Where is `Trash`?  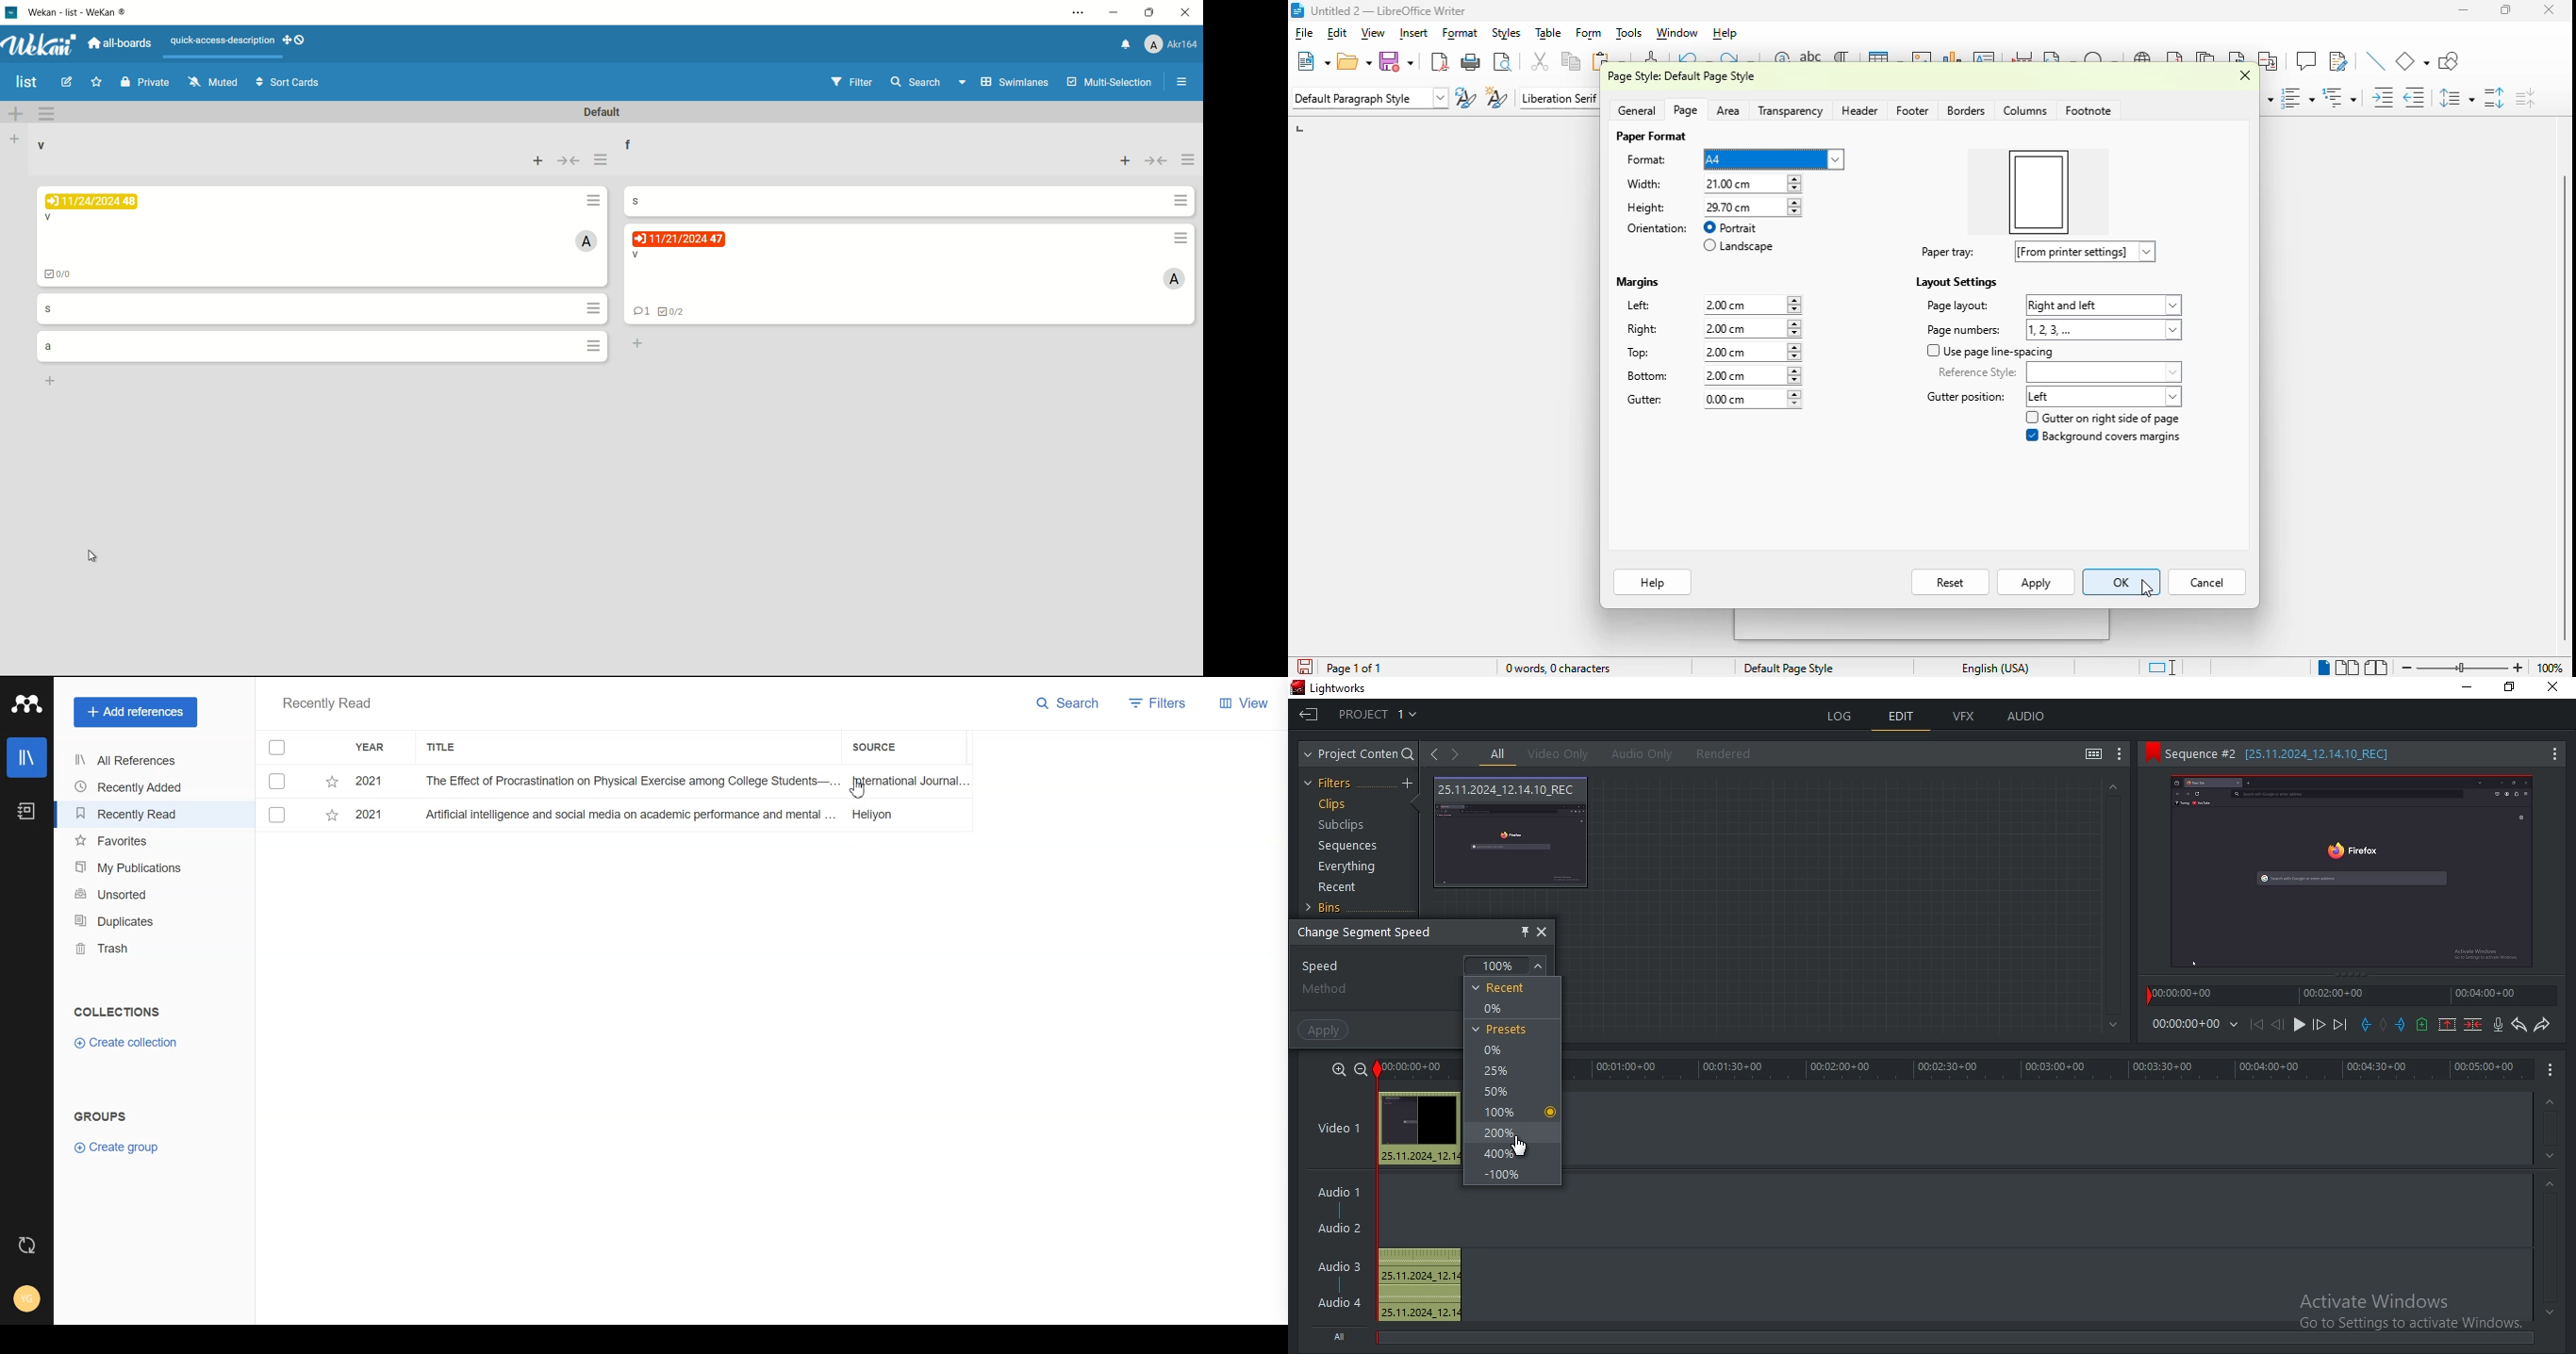
Trash is located at coordinates (131, 949).